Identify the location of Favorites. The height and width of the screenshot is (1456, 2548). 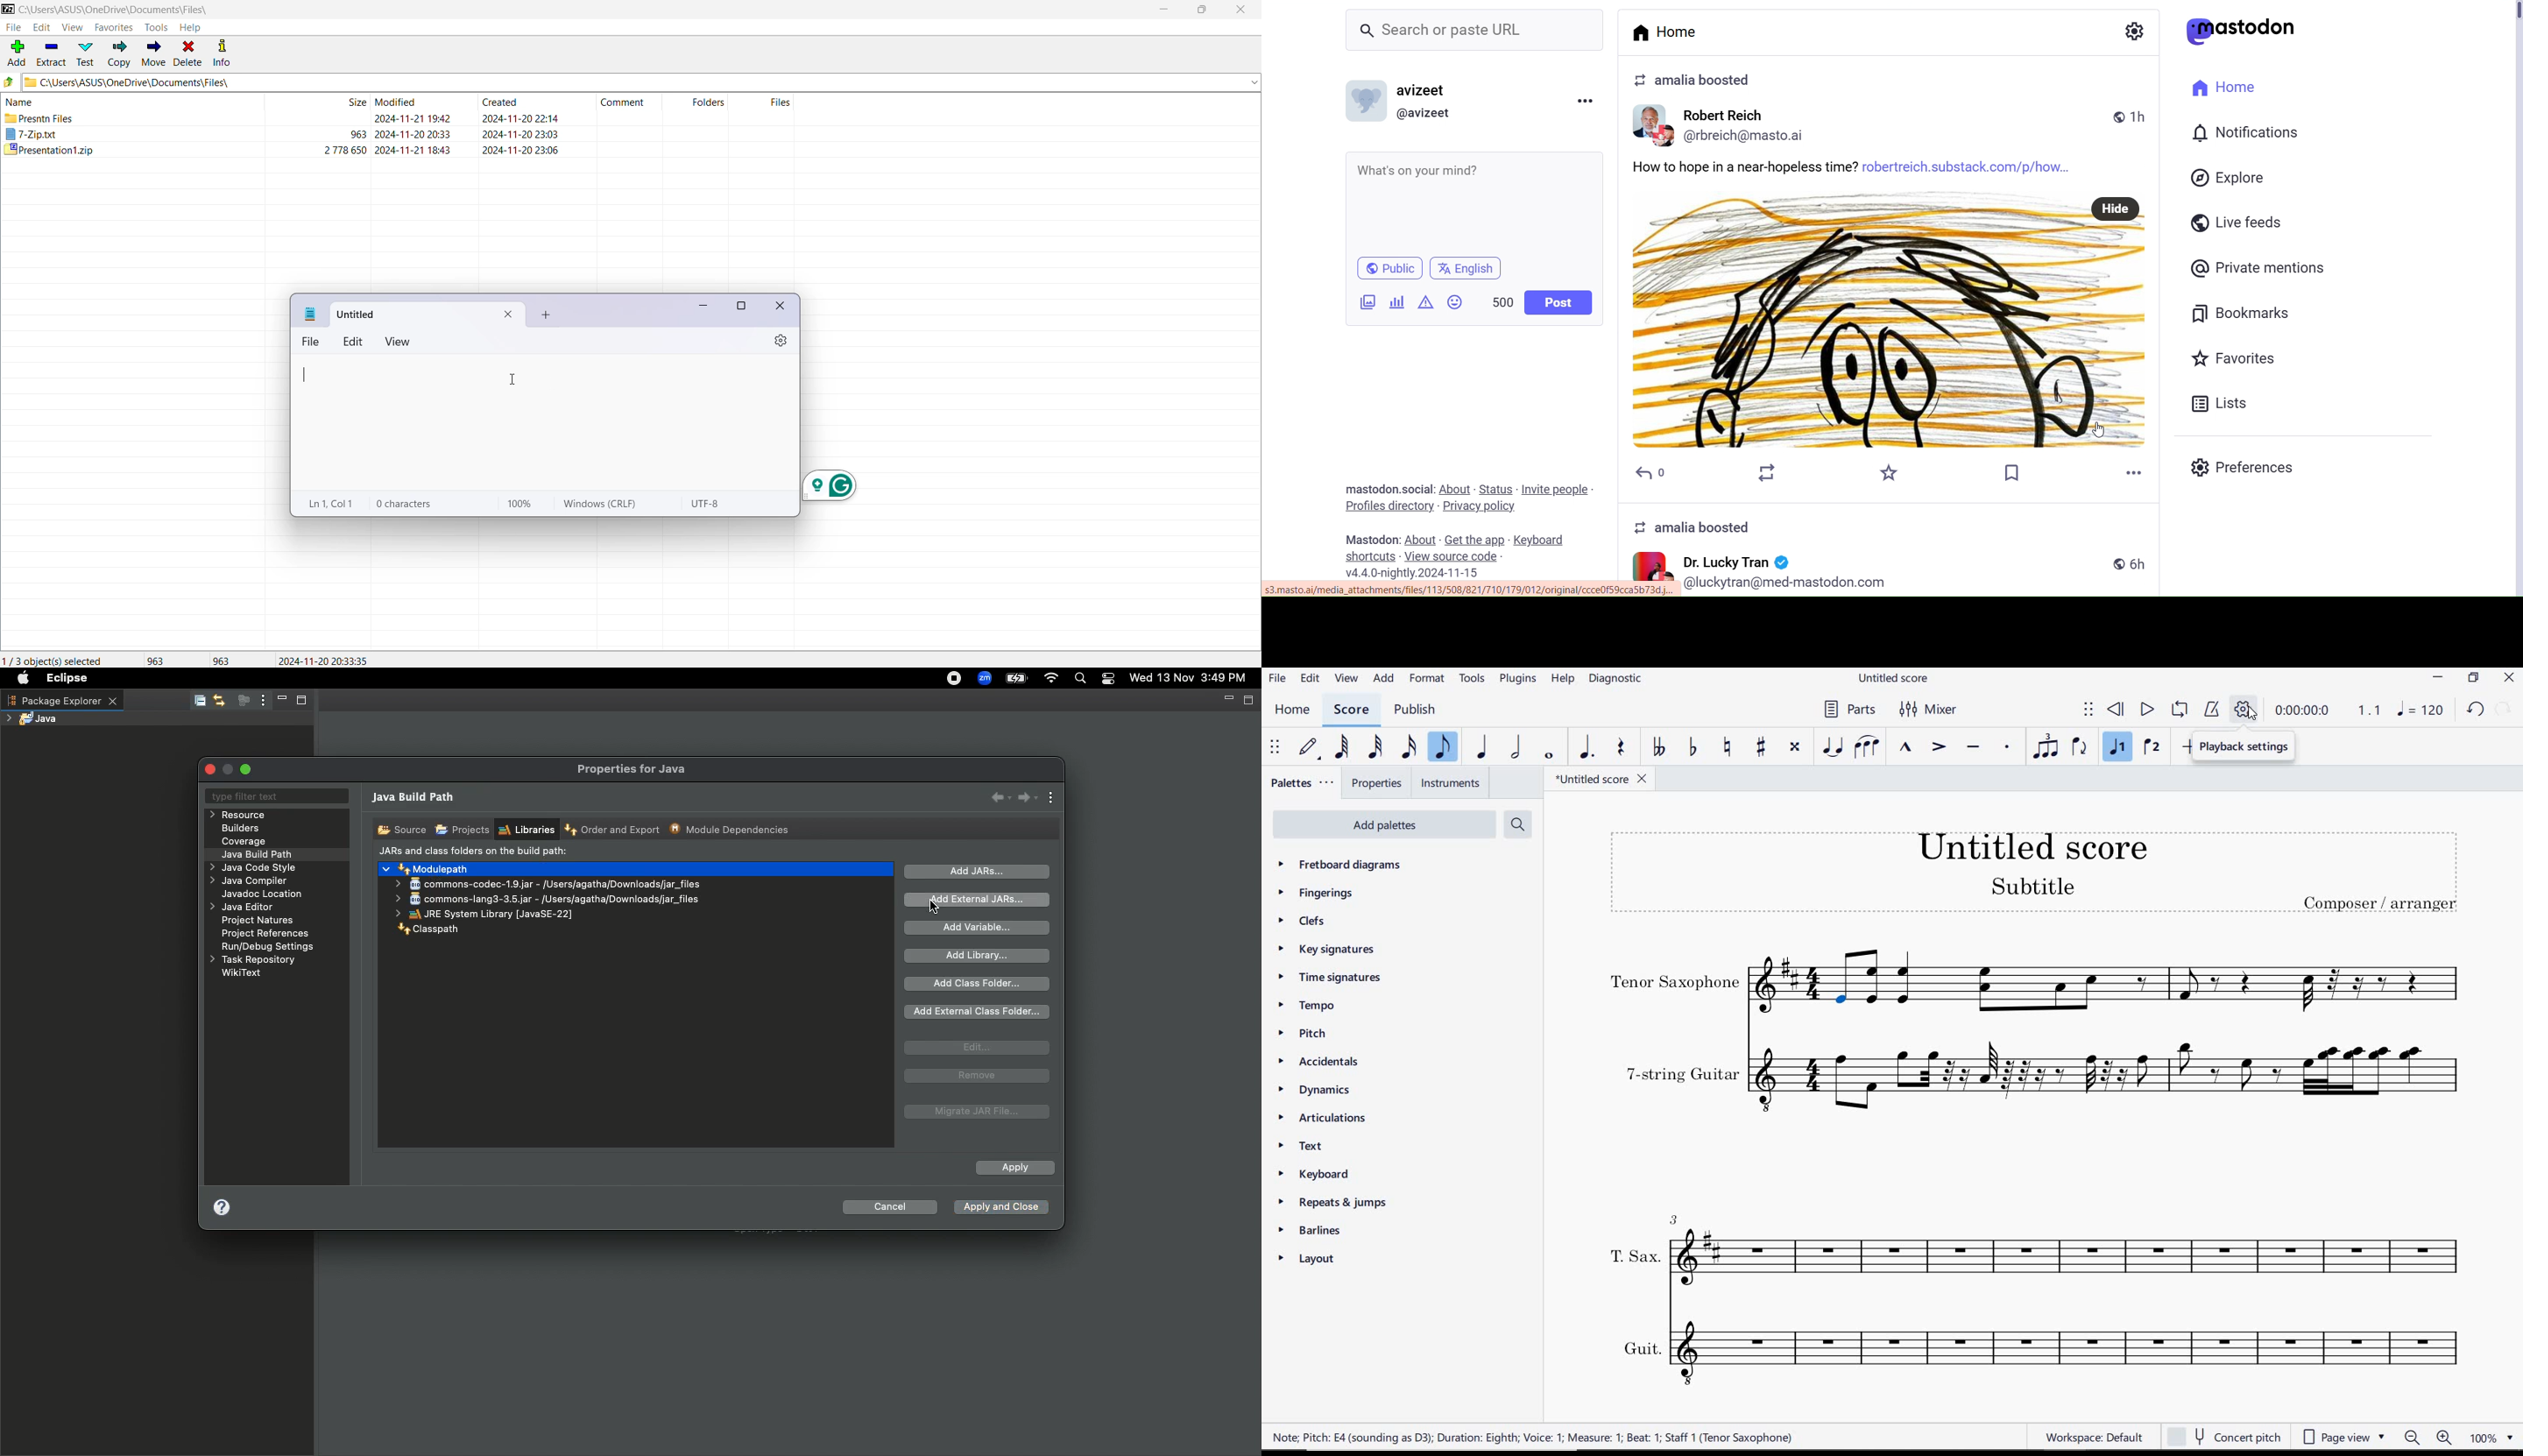
(2235, 357).